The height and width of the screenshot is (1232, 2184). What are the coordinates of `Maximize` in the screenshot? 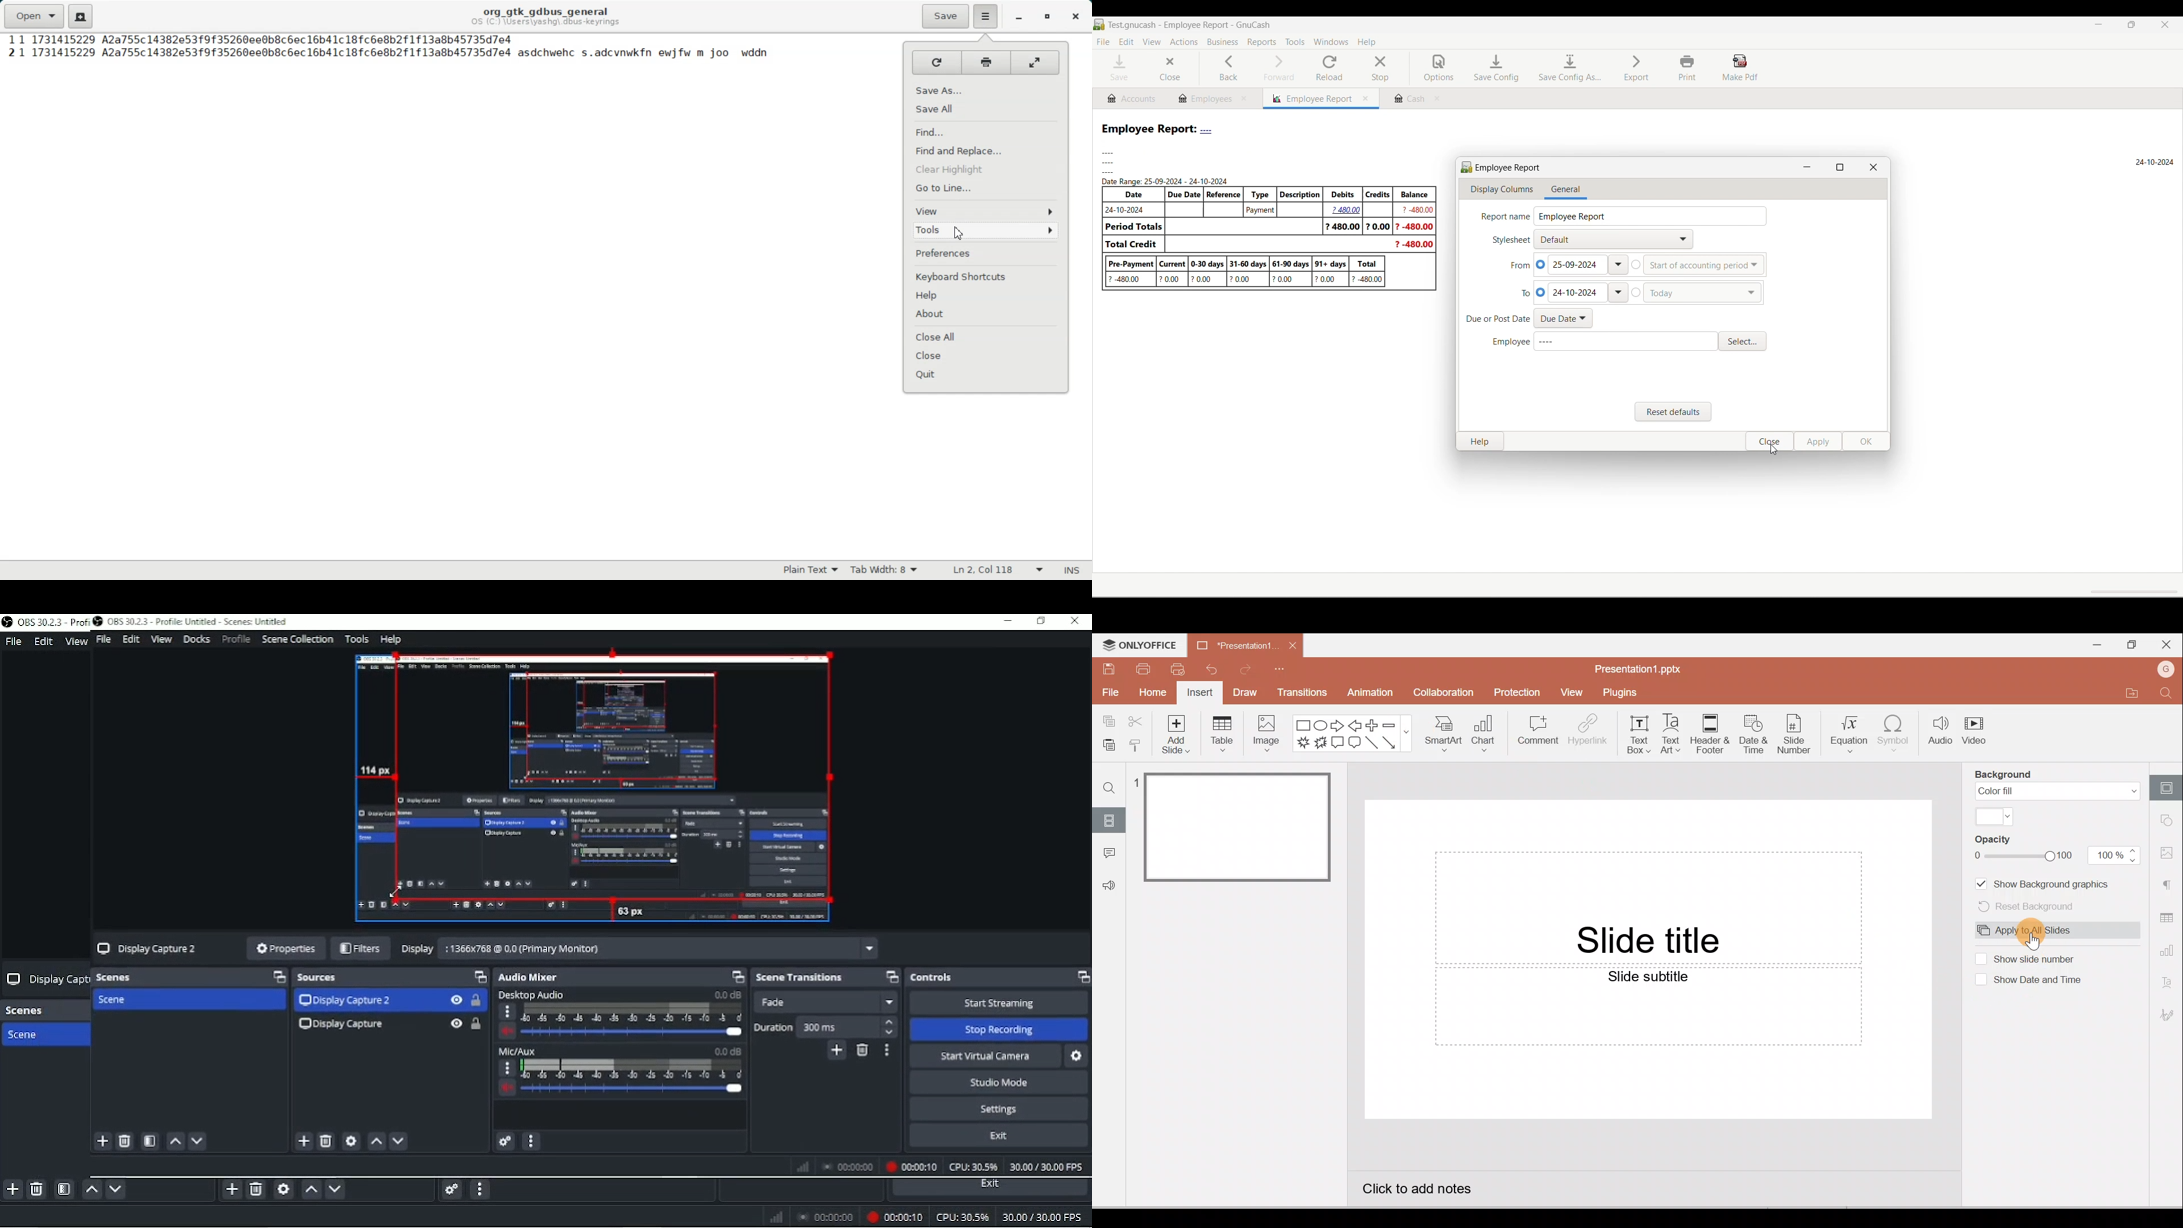 It's located at (1082, 978).